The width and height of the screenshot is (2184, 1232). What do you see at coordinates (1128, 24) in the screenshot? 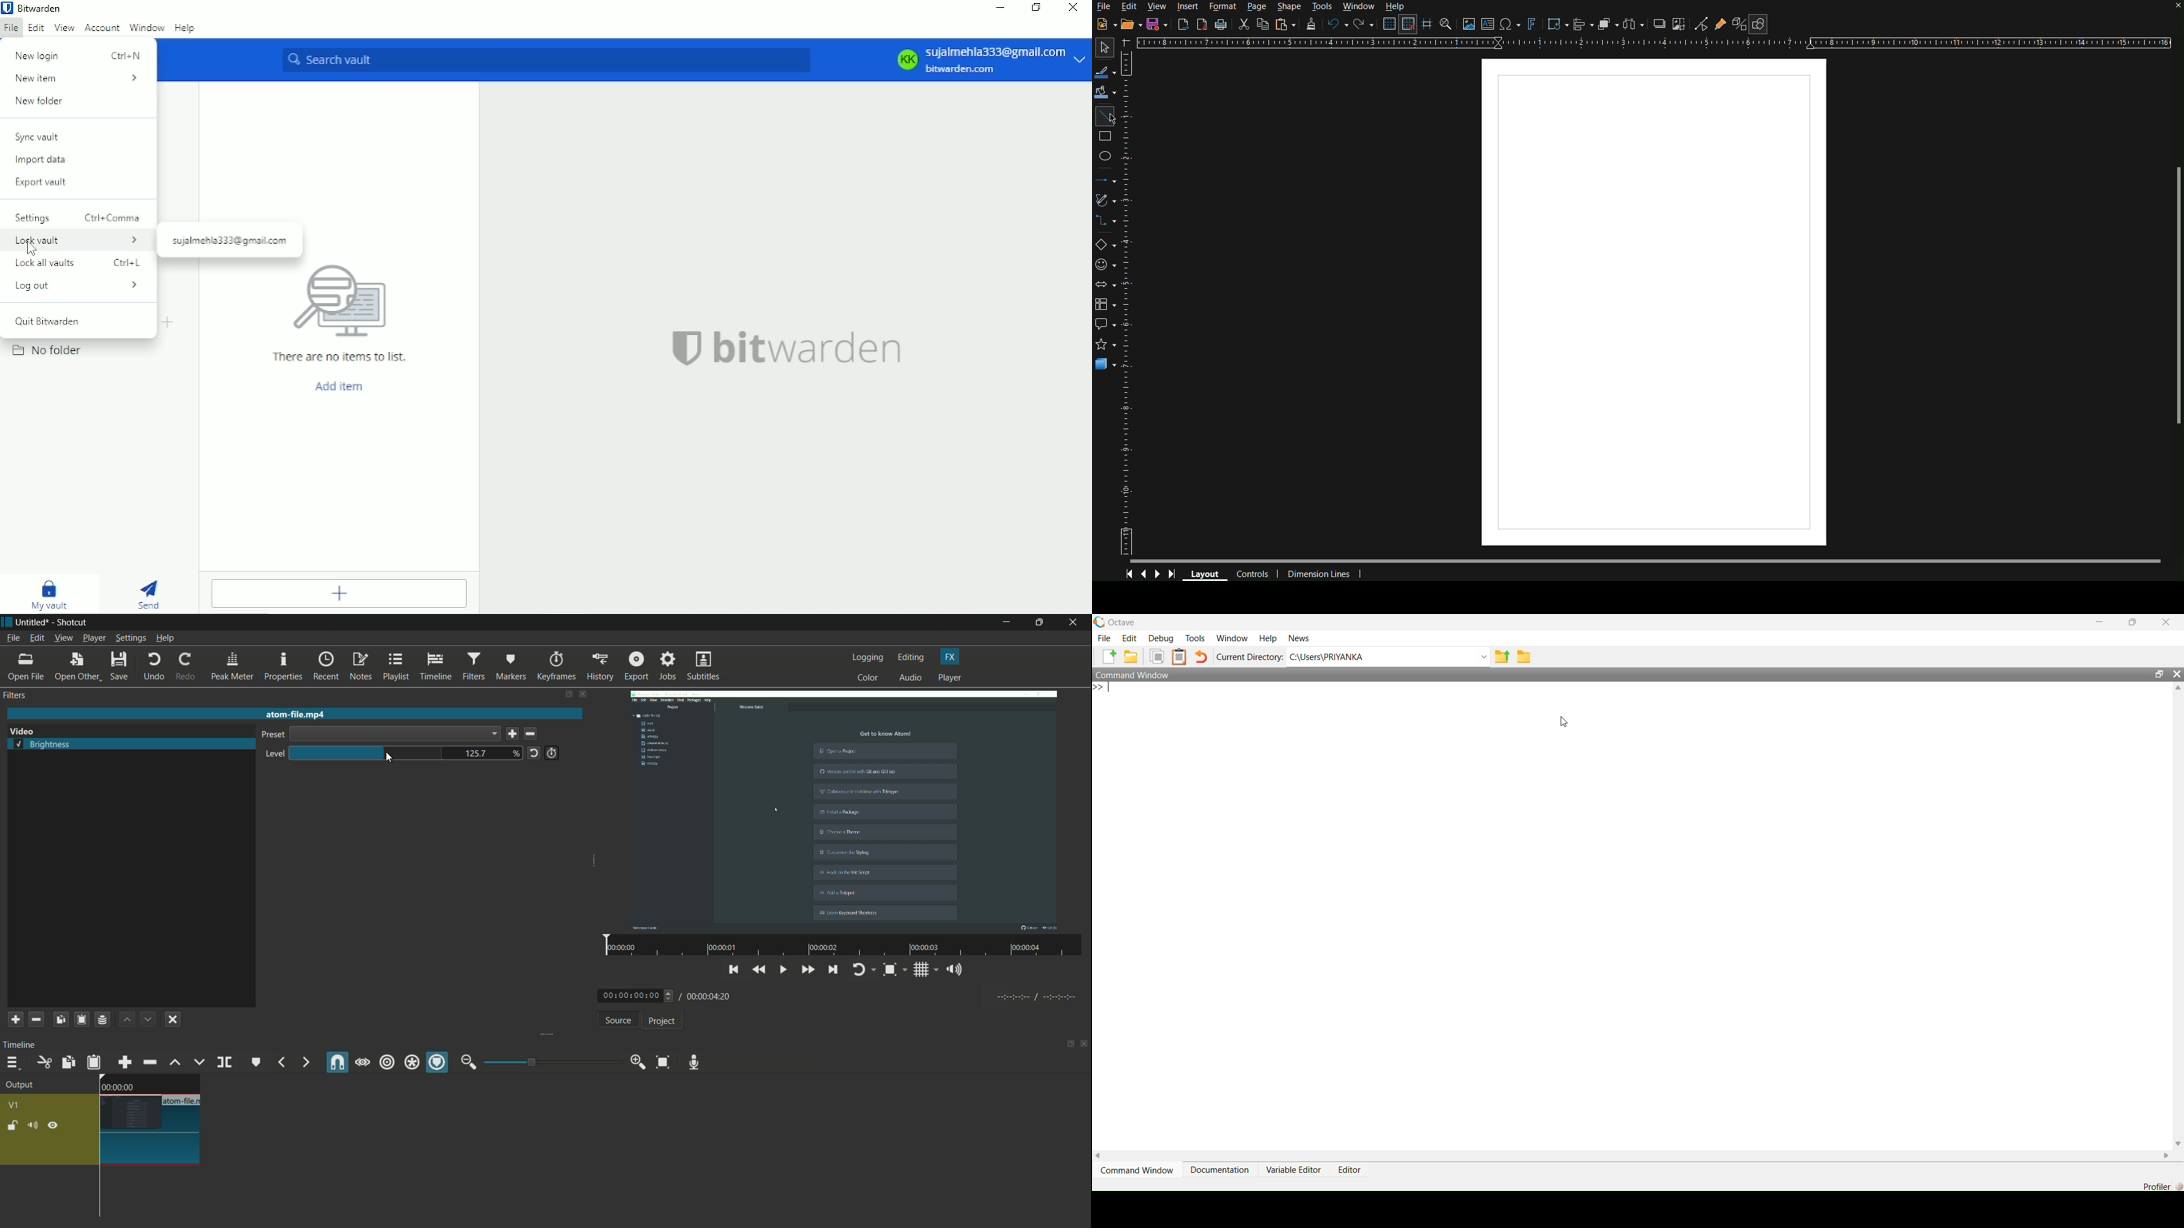
I see `Open` at bounding box center [1128, 24].